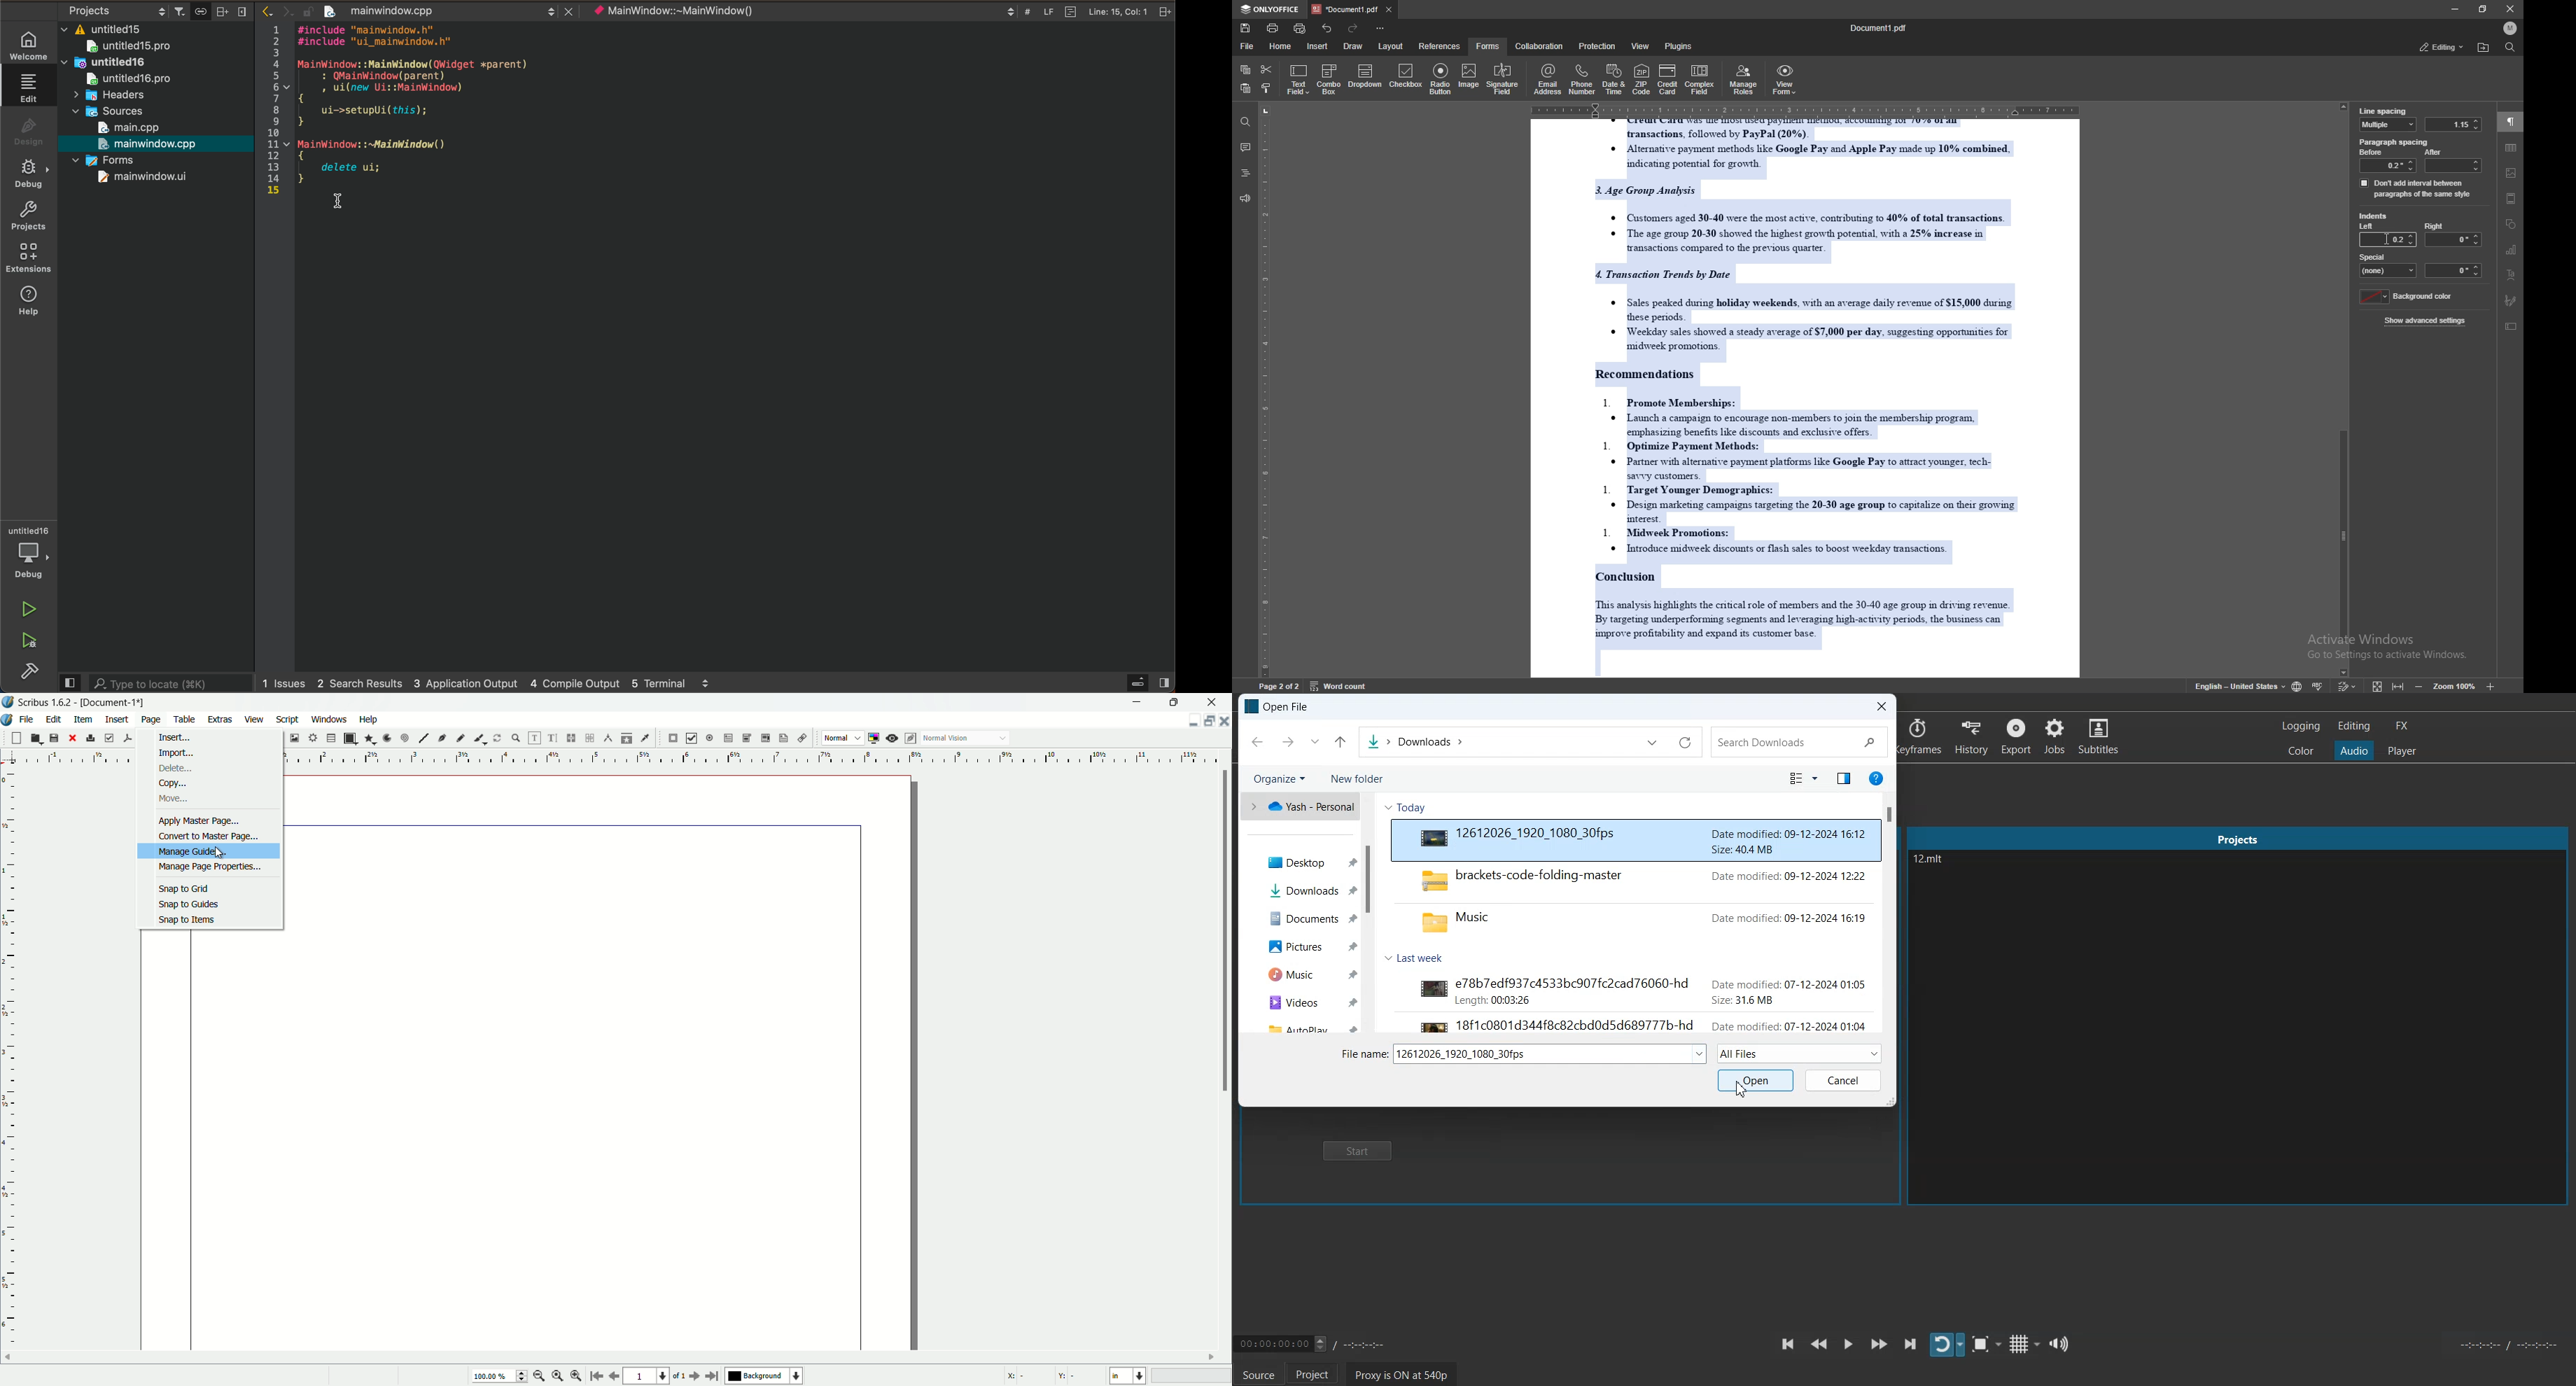  What do you see at coordinates (2483, 48) in the screenshot?
I see `locate file` at bounding box center [2483, 48].